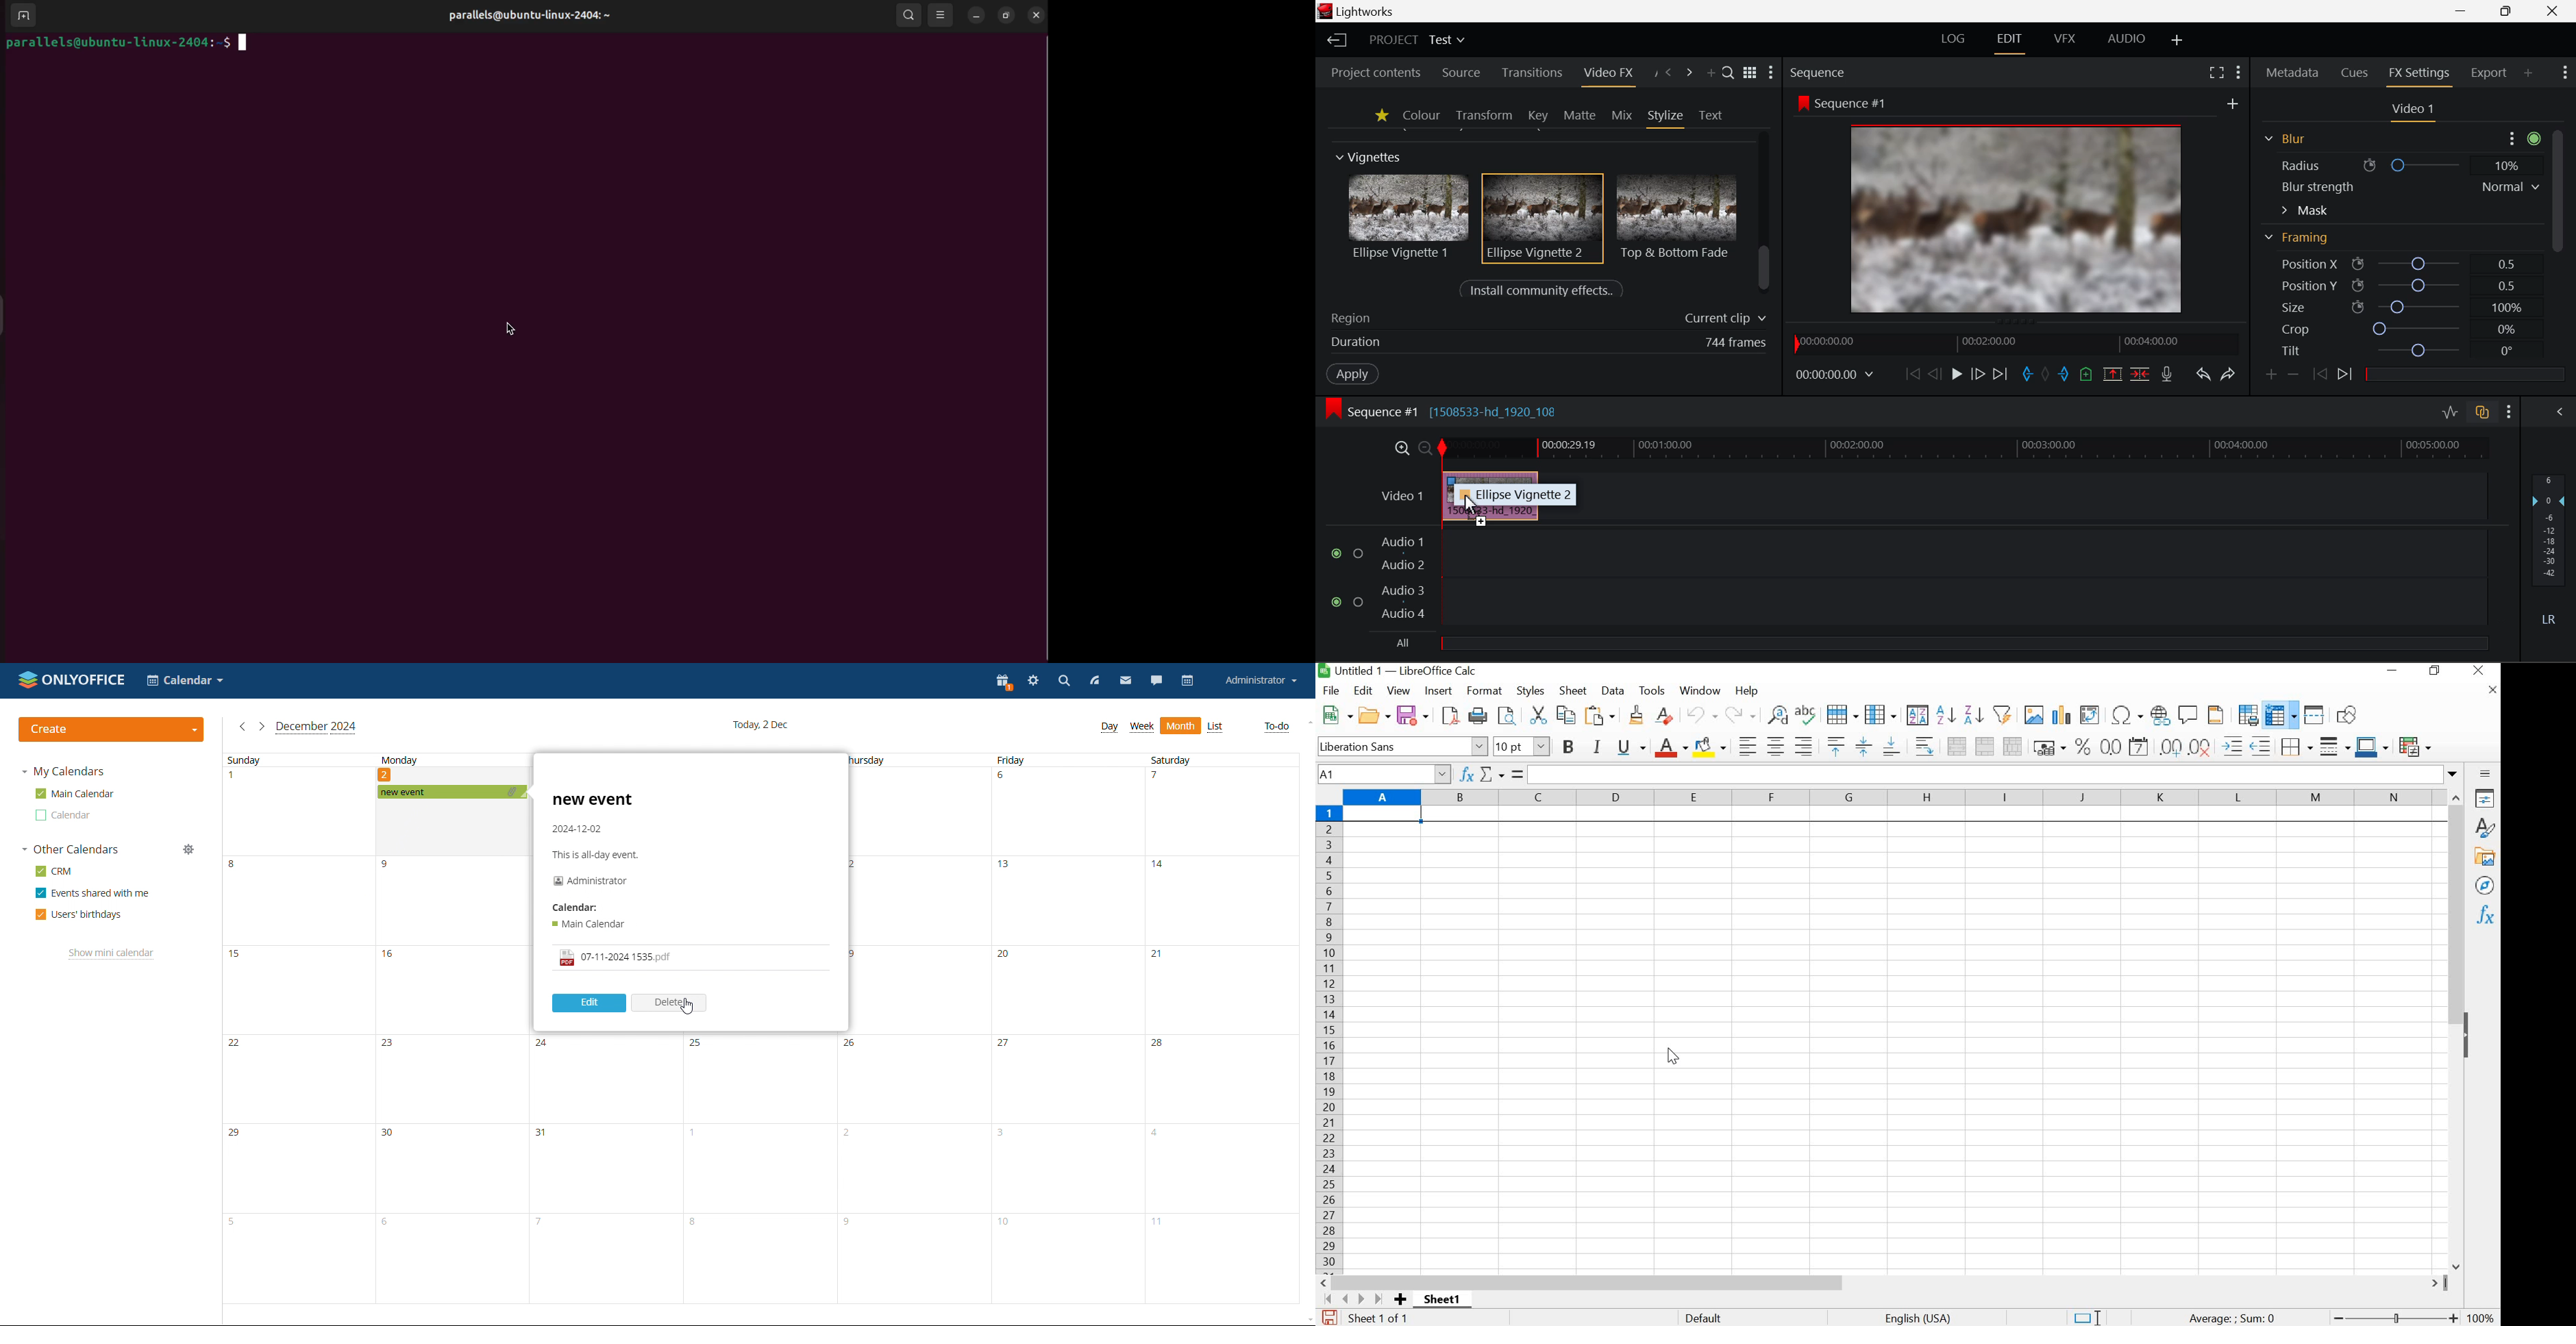  Describe the element at coordinates (2270, 375) in the screenshot. I see `Add keyframe` at that location.